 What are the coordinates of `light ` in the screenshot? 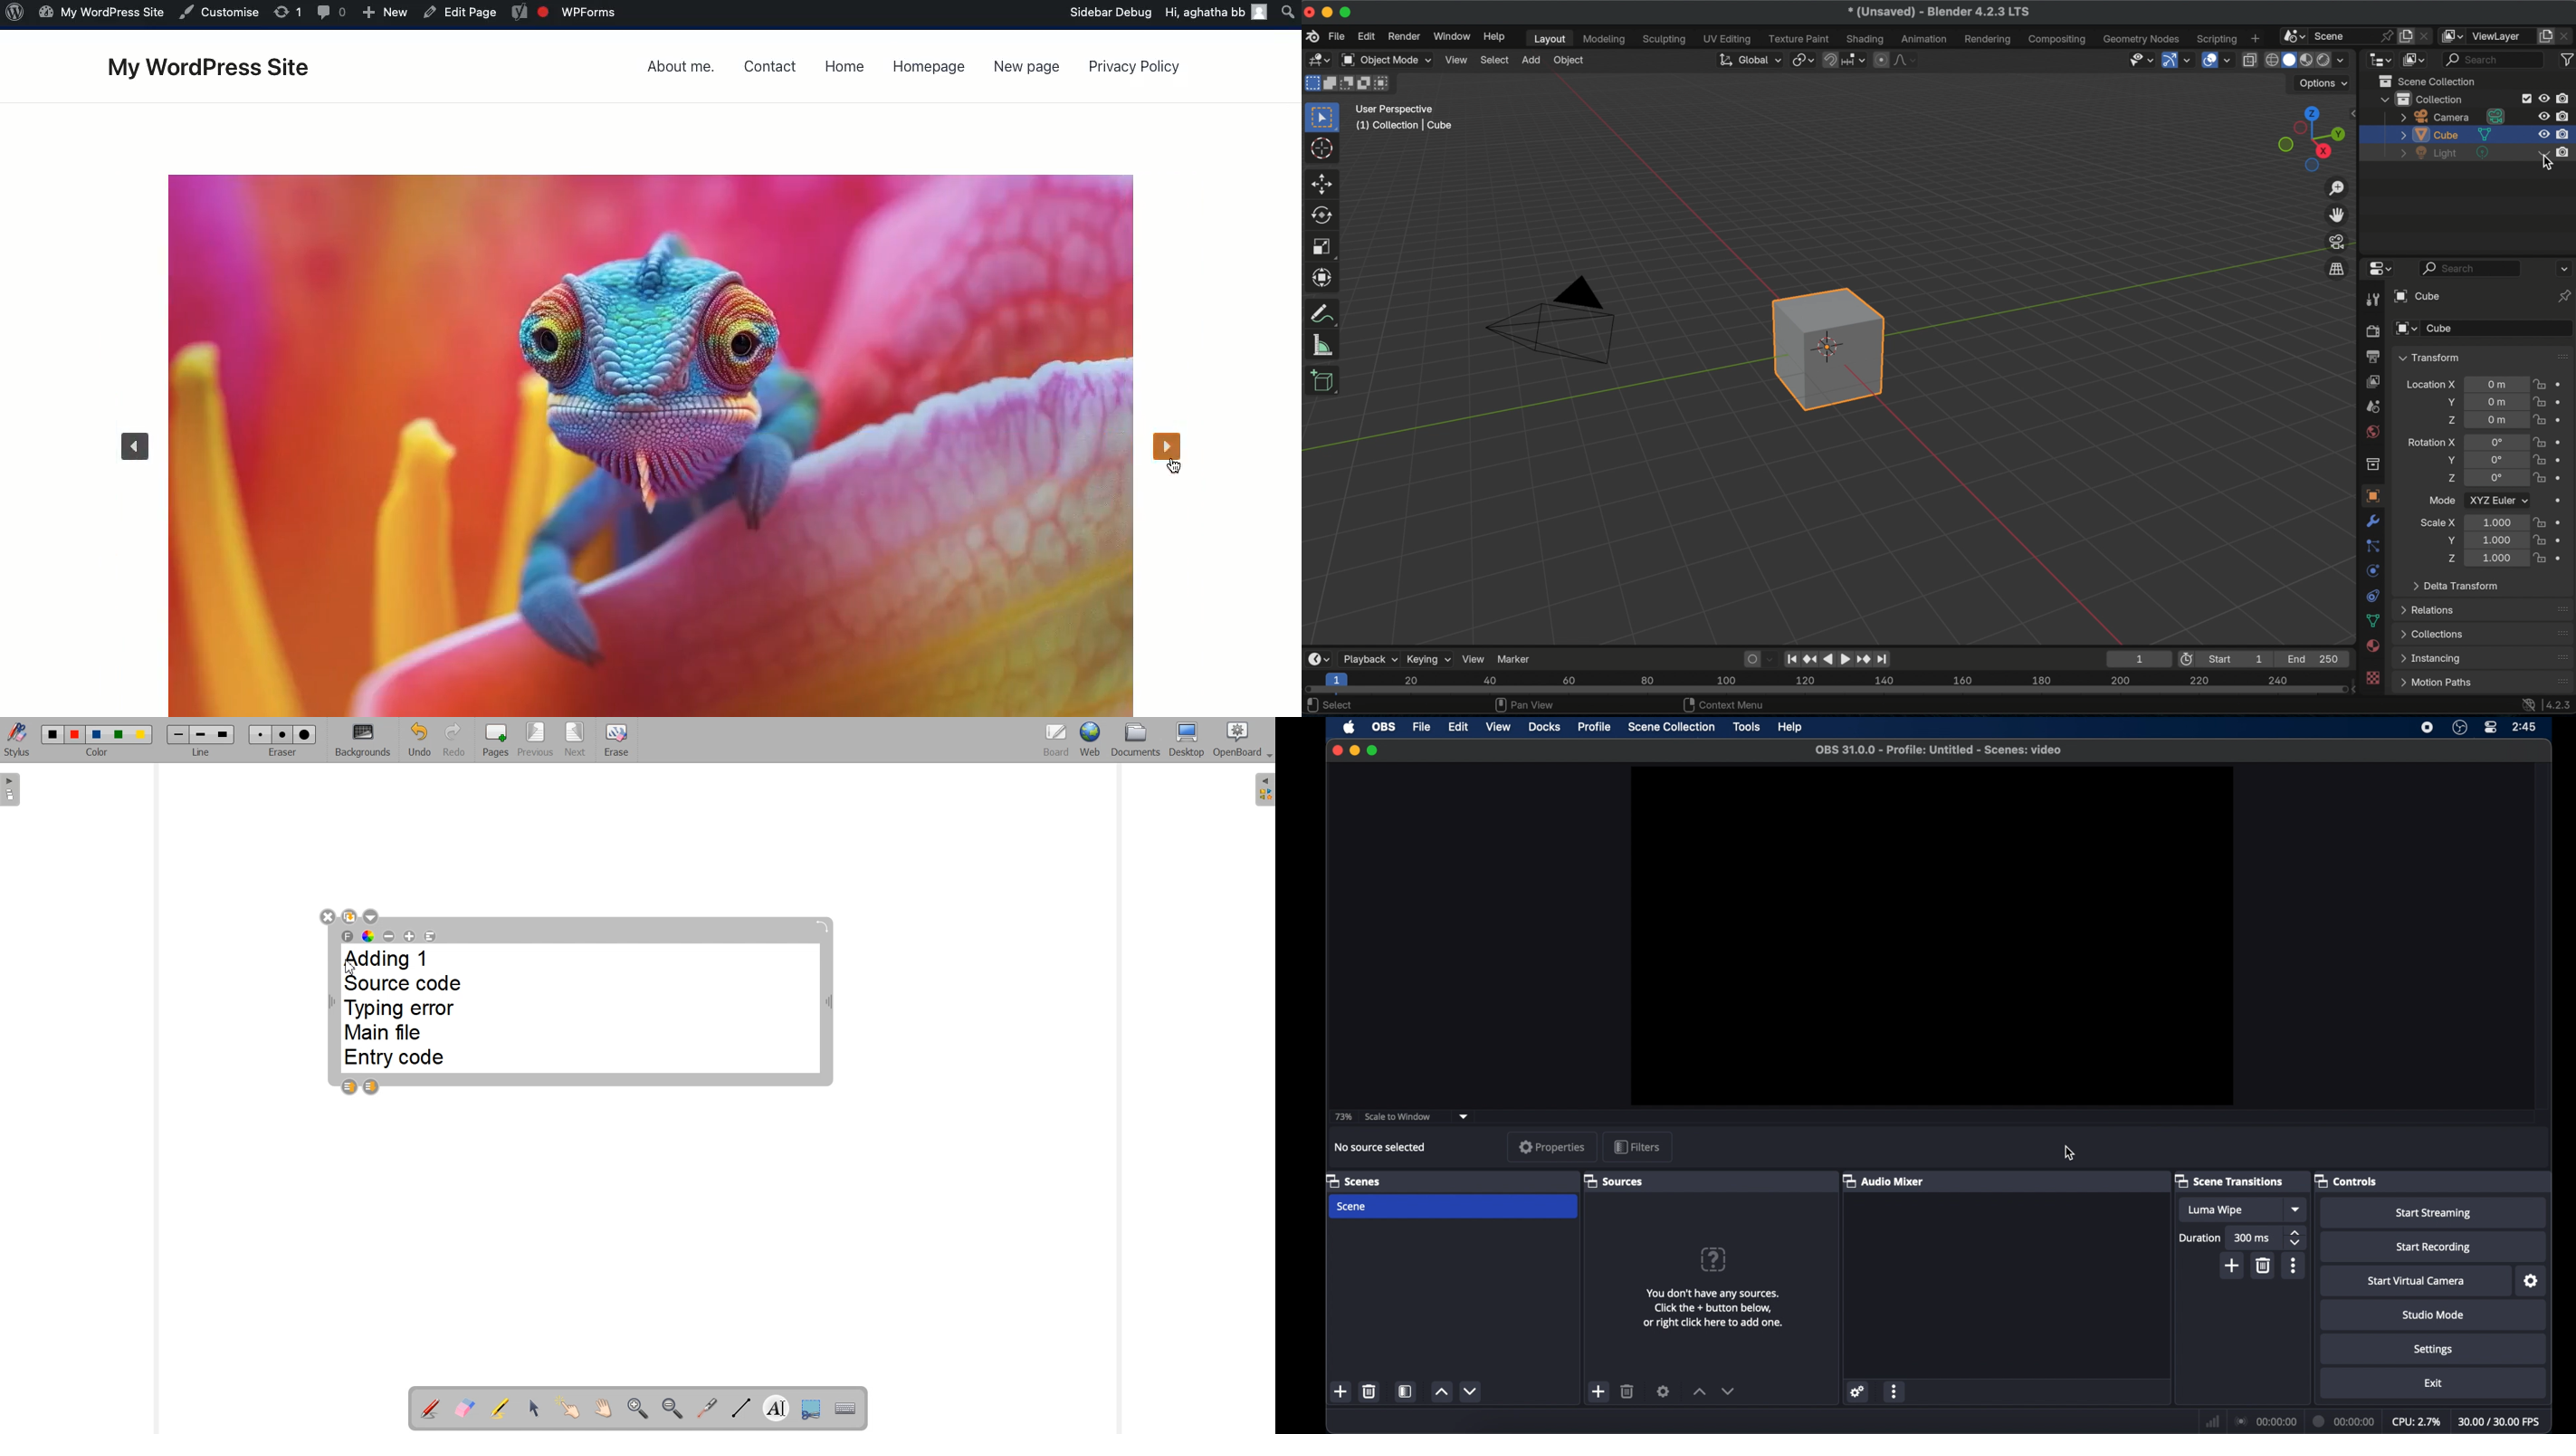 It's located at (2444, 154).